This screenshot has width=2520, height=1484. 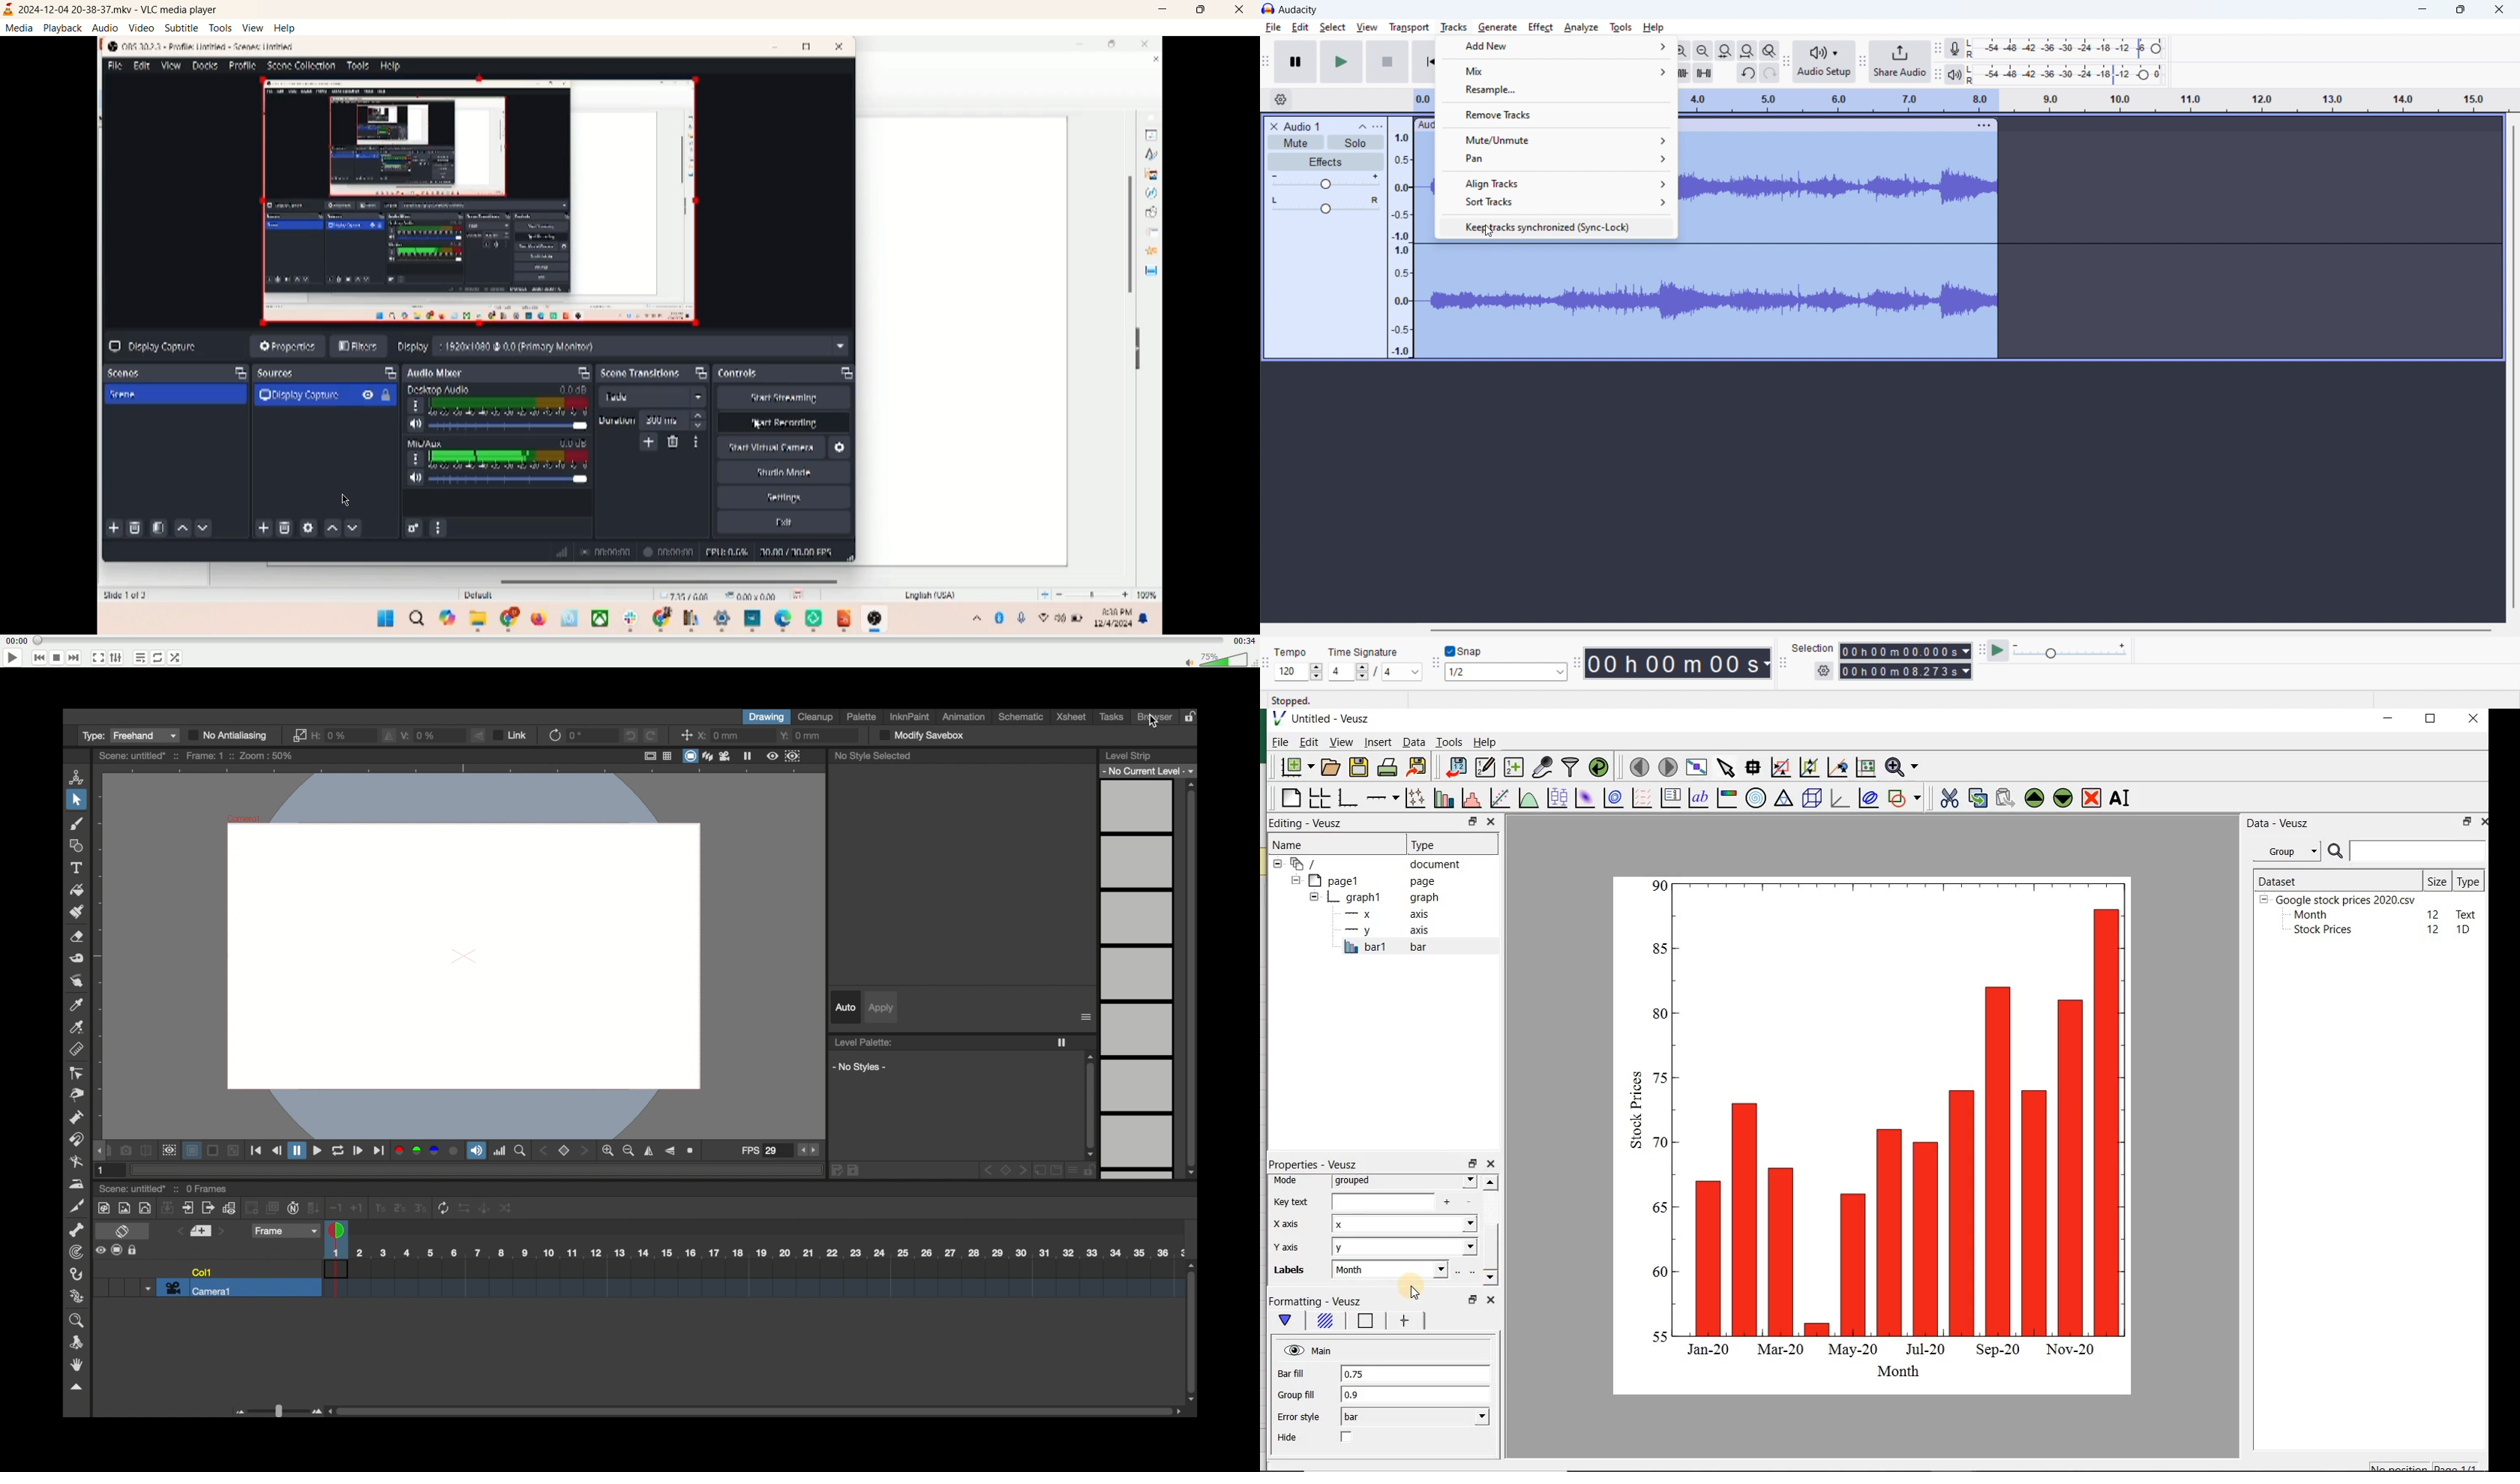 What do you see at coordinates (1824, 125) in the screenshot?
I see `click to move` at bounding box center [1824, 125].